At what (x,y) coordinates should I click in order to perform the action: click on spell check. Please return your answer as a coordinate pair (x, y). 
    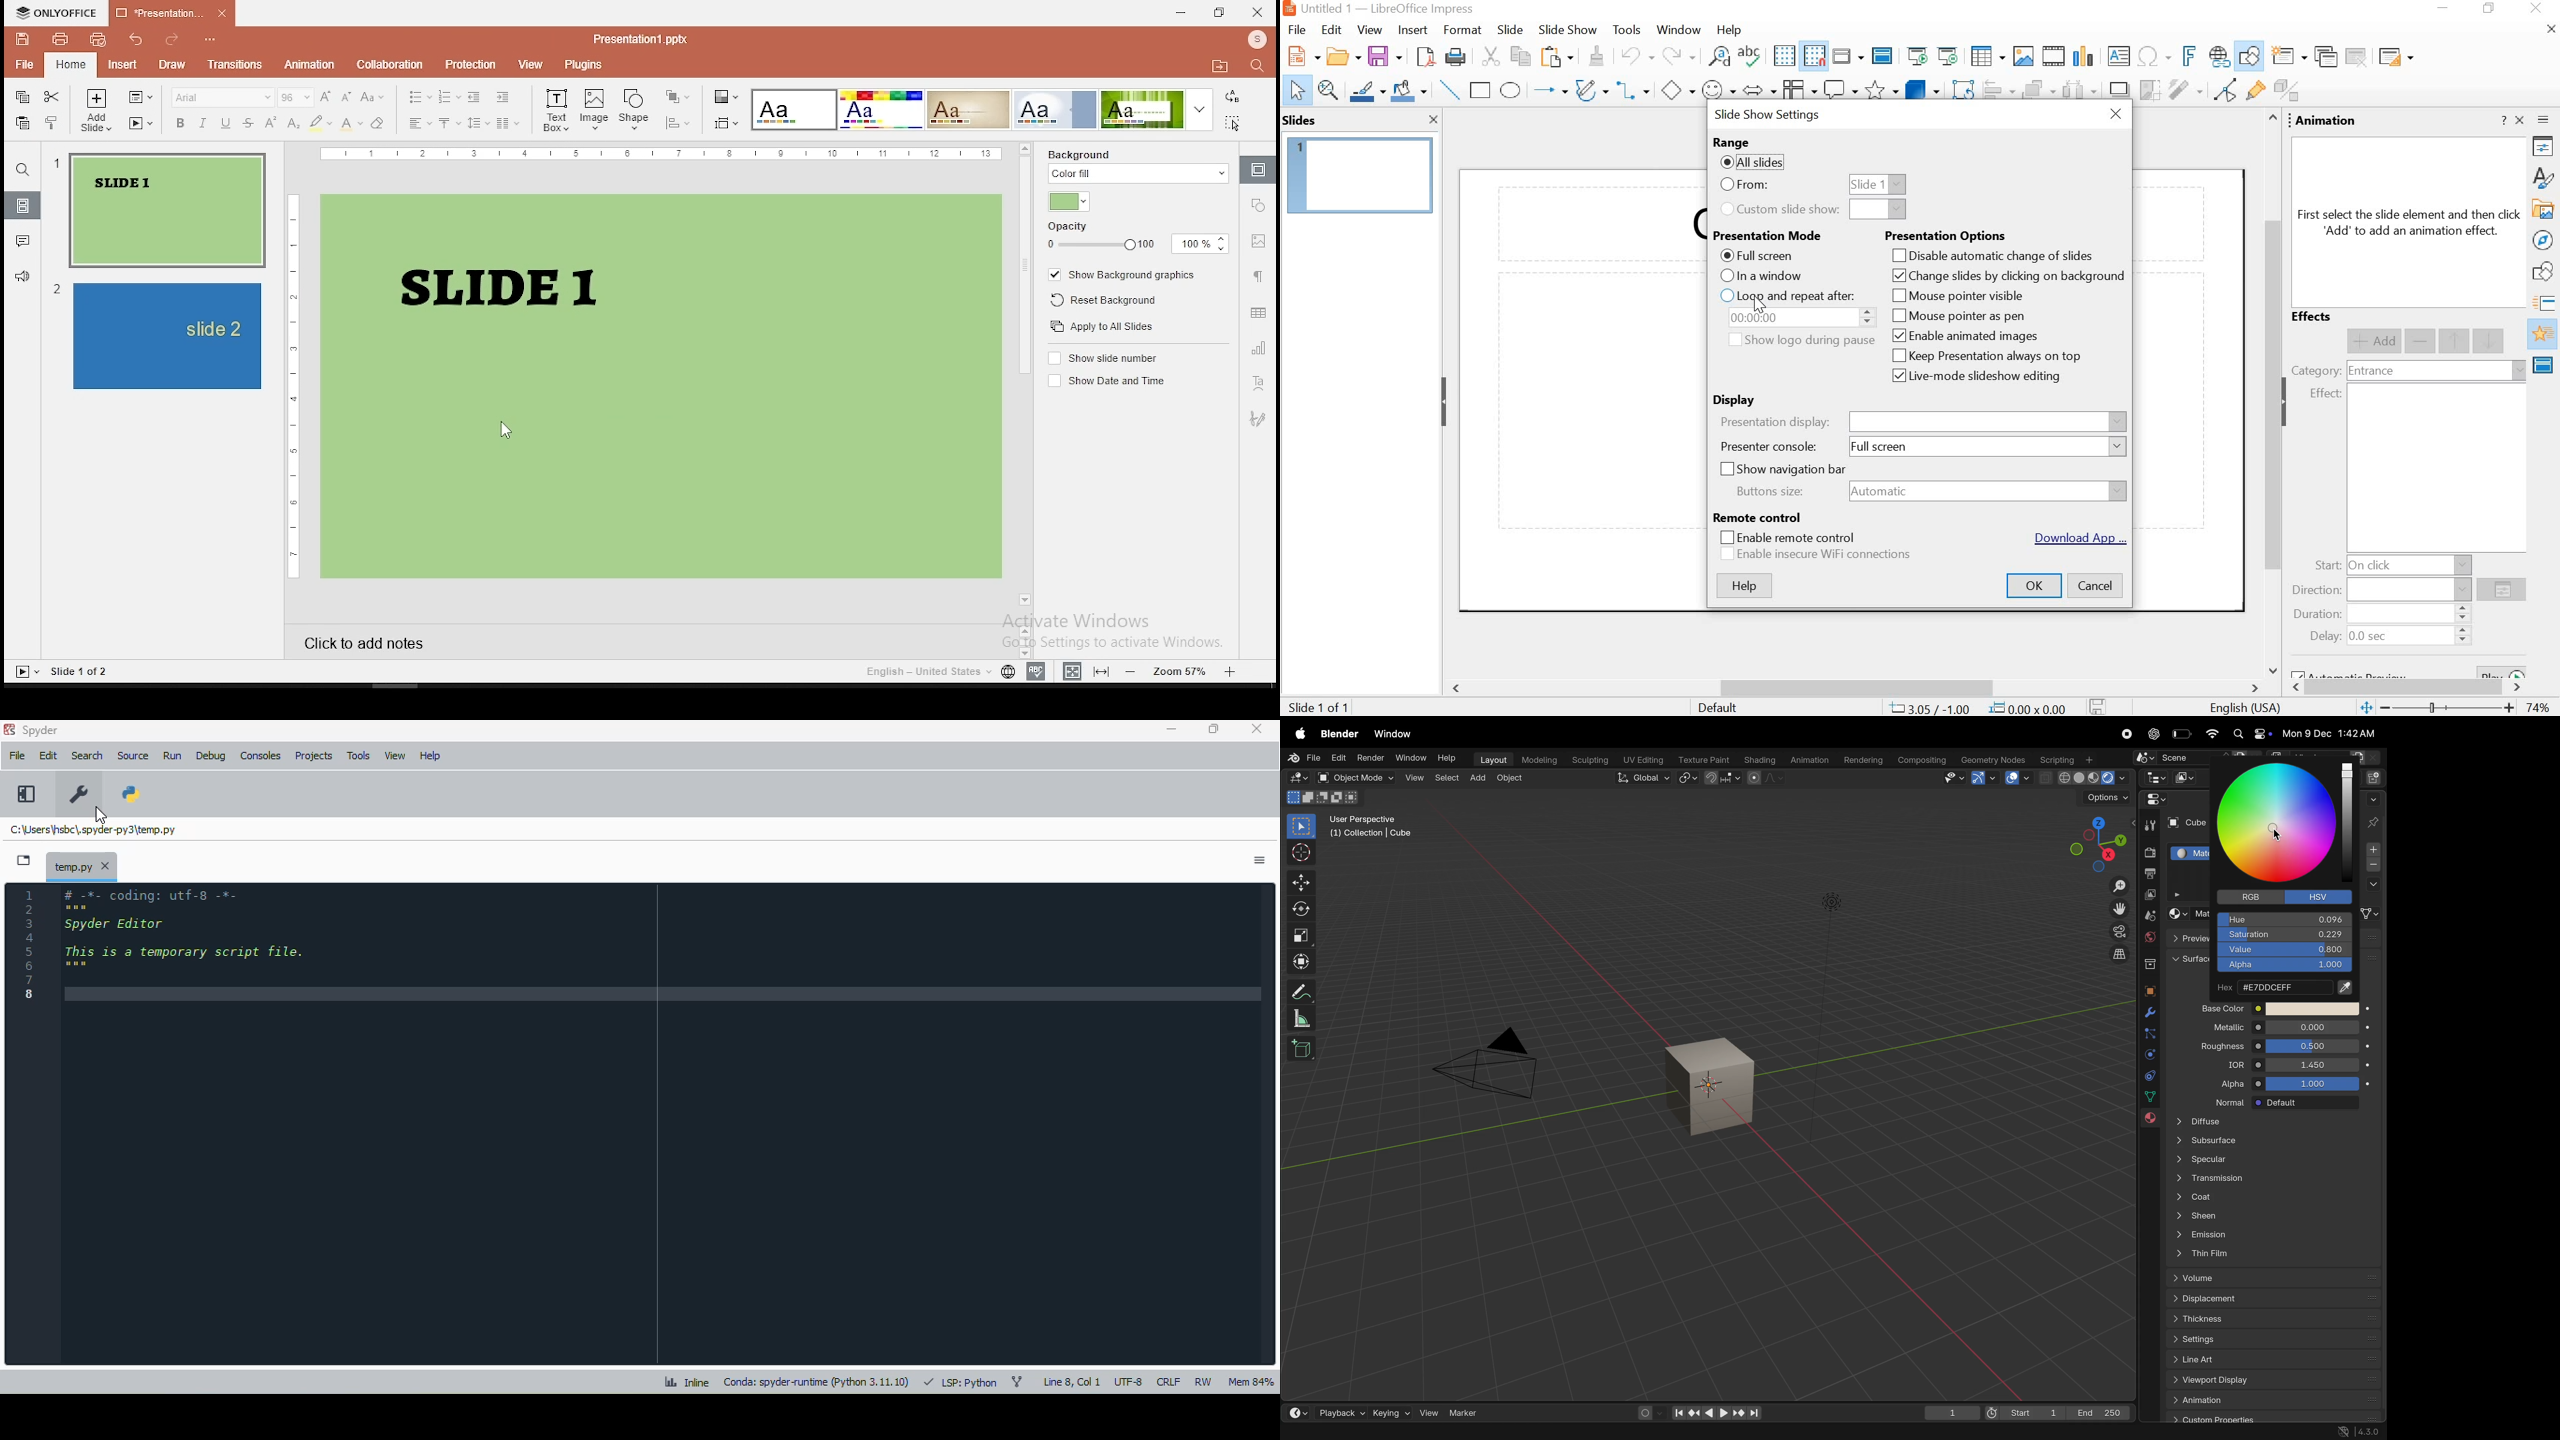
    Looking at the image, I should click on (1036, 669).